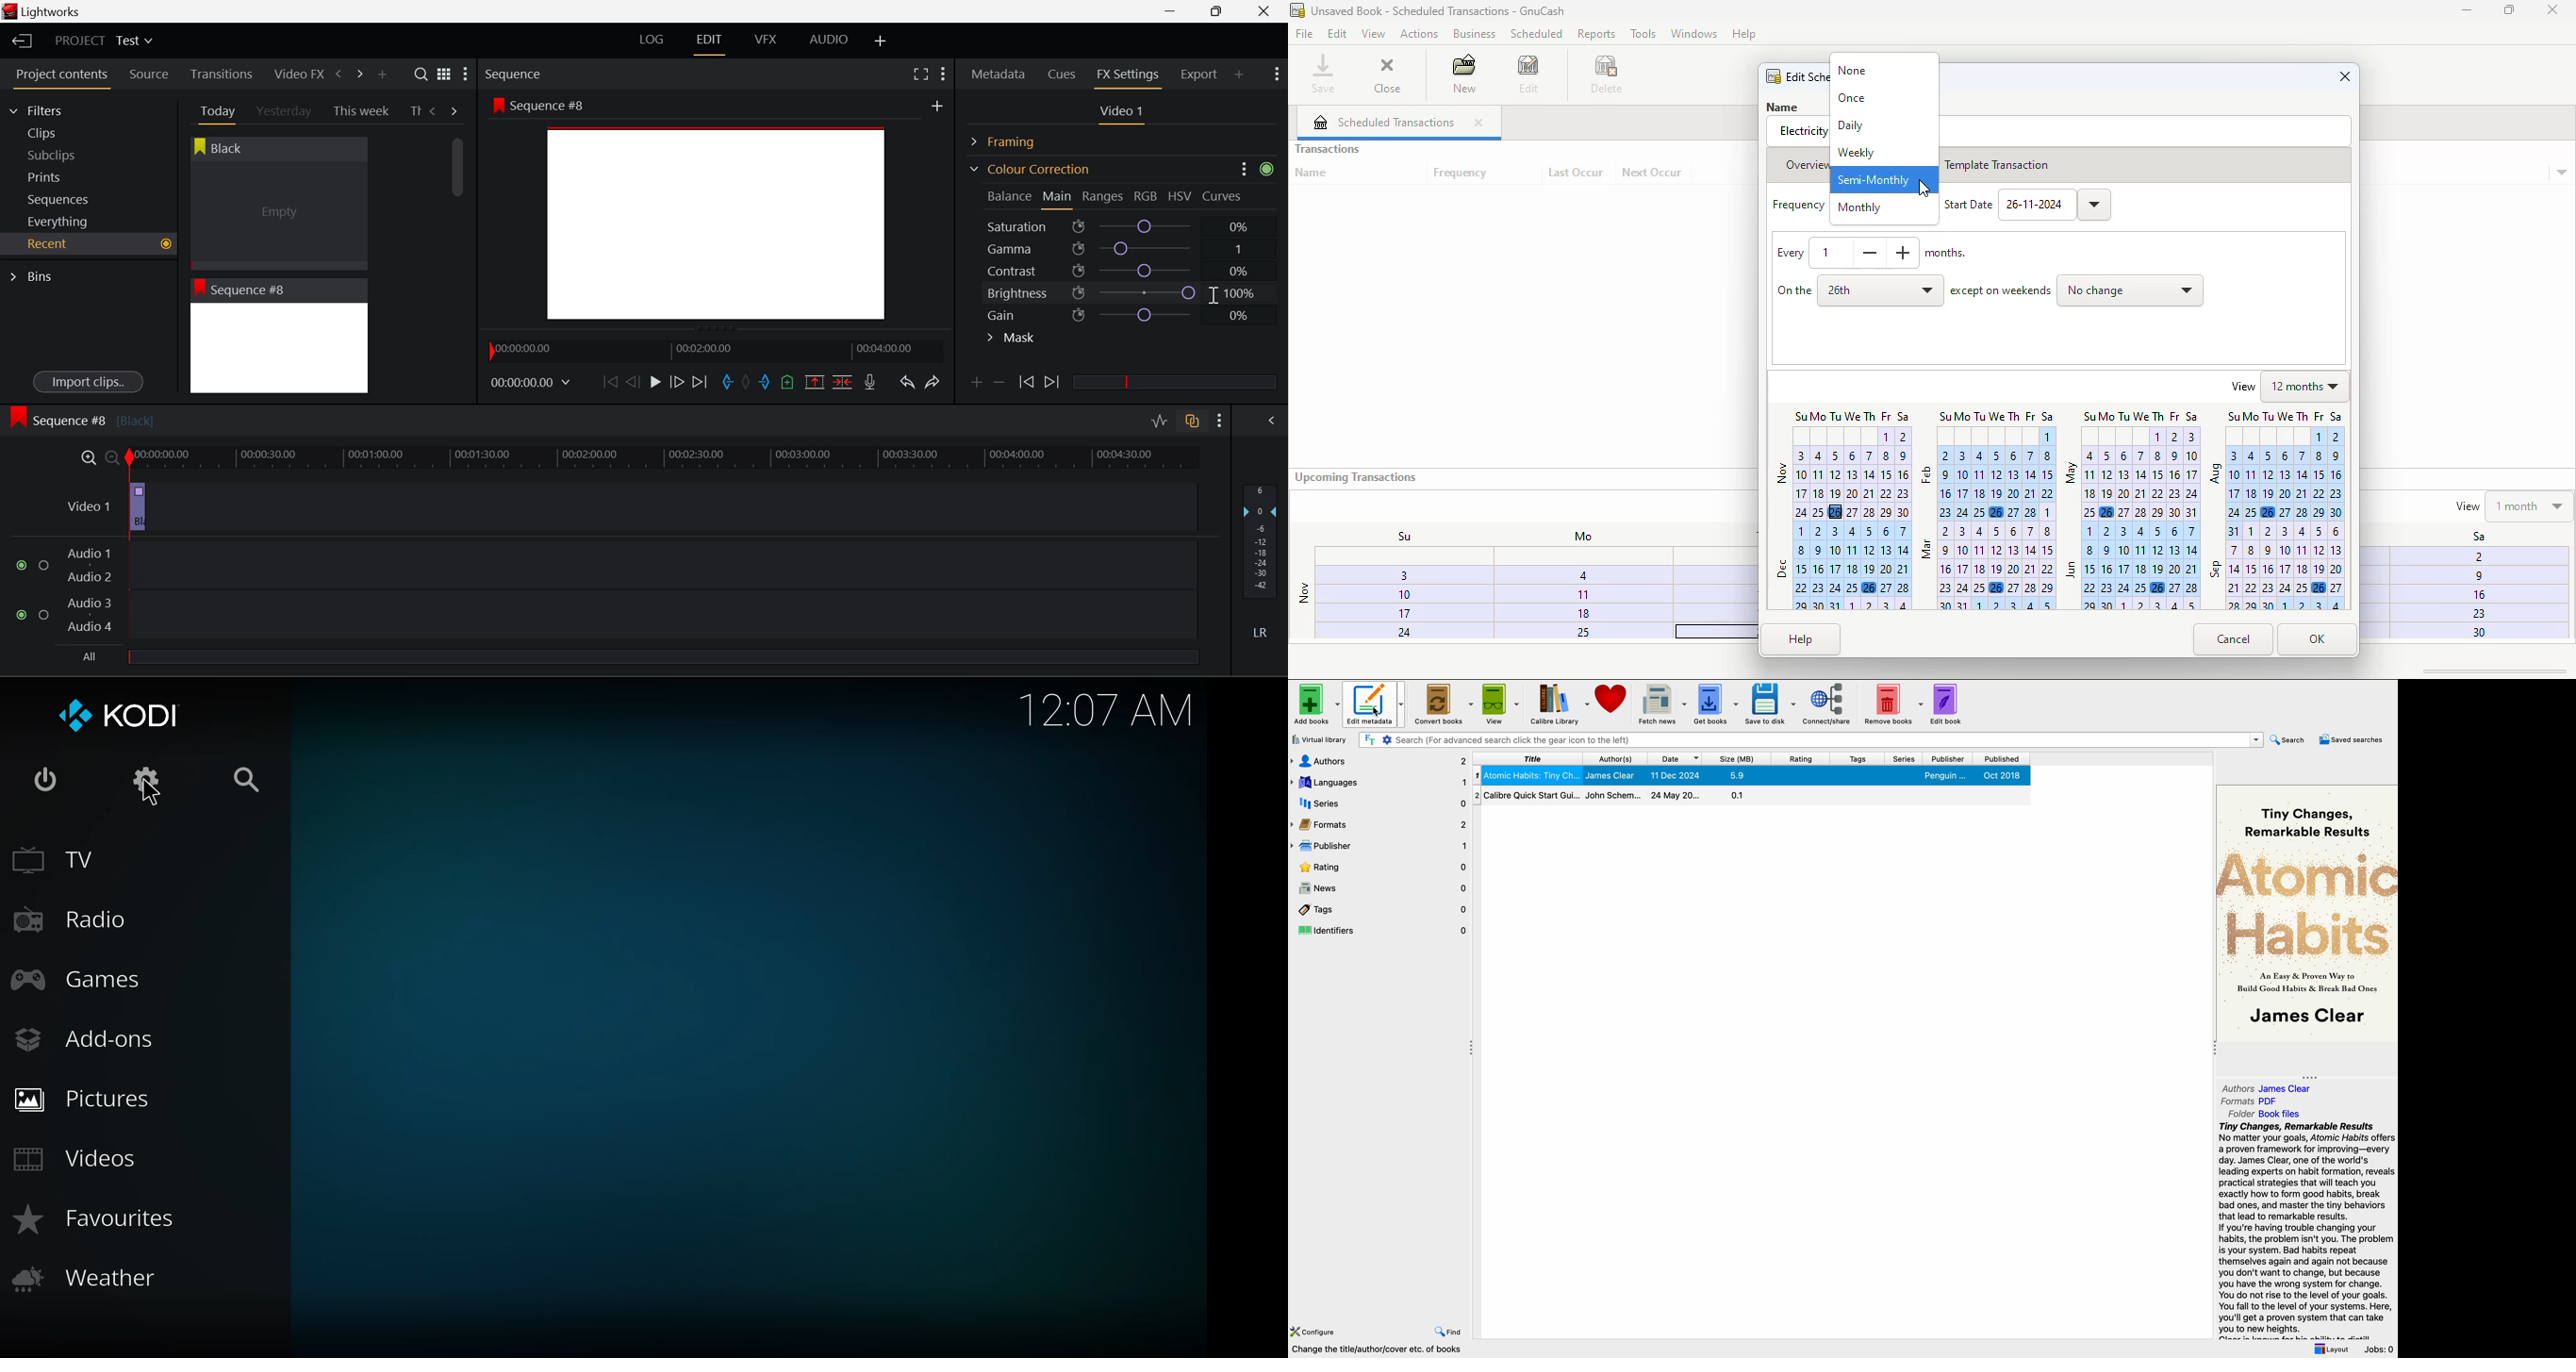 This screenshot has width=2576, height=1372. Describe the element at coordinates (1756, 776) in the screenshot. I see `selected first book` at that location.